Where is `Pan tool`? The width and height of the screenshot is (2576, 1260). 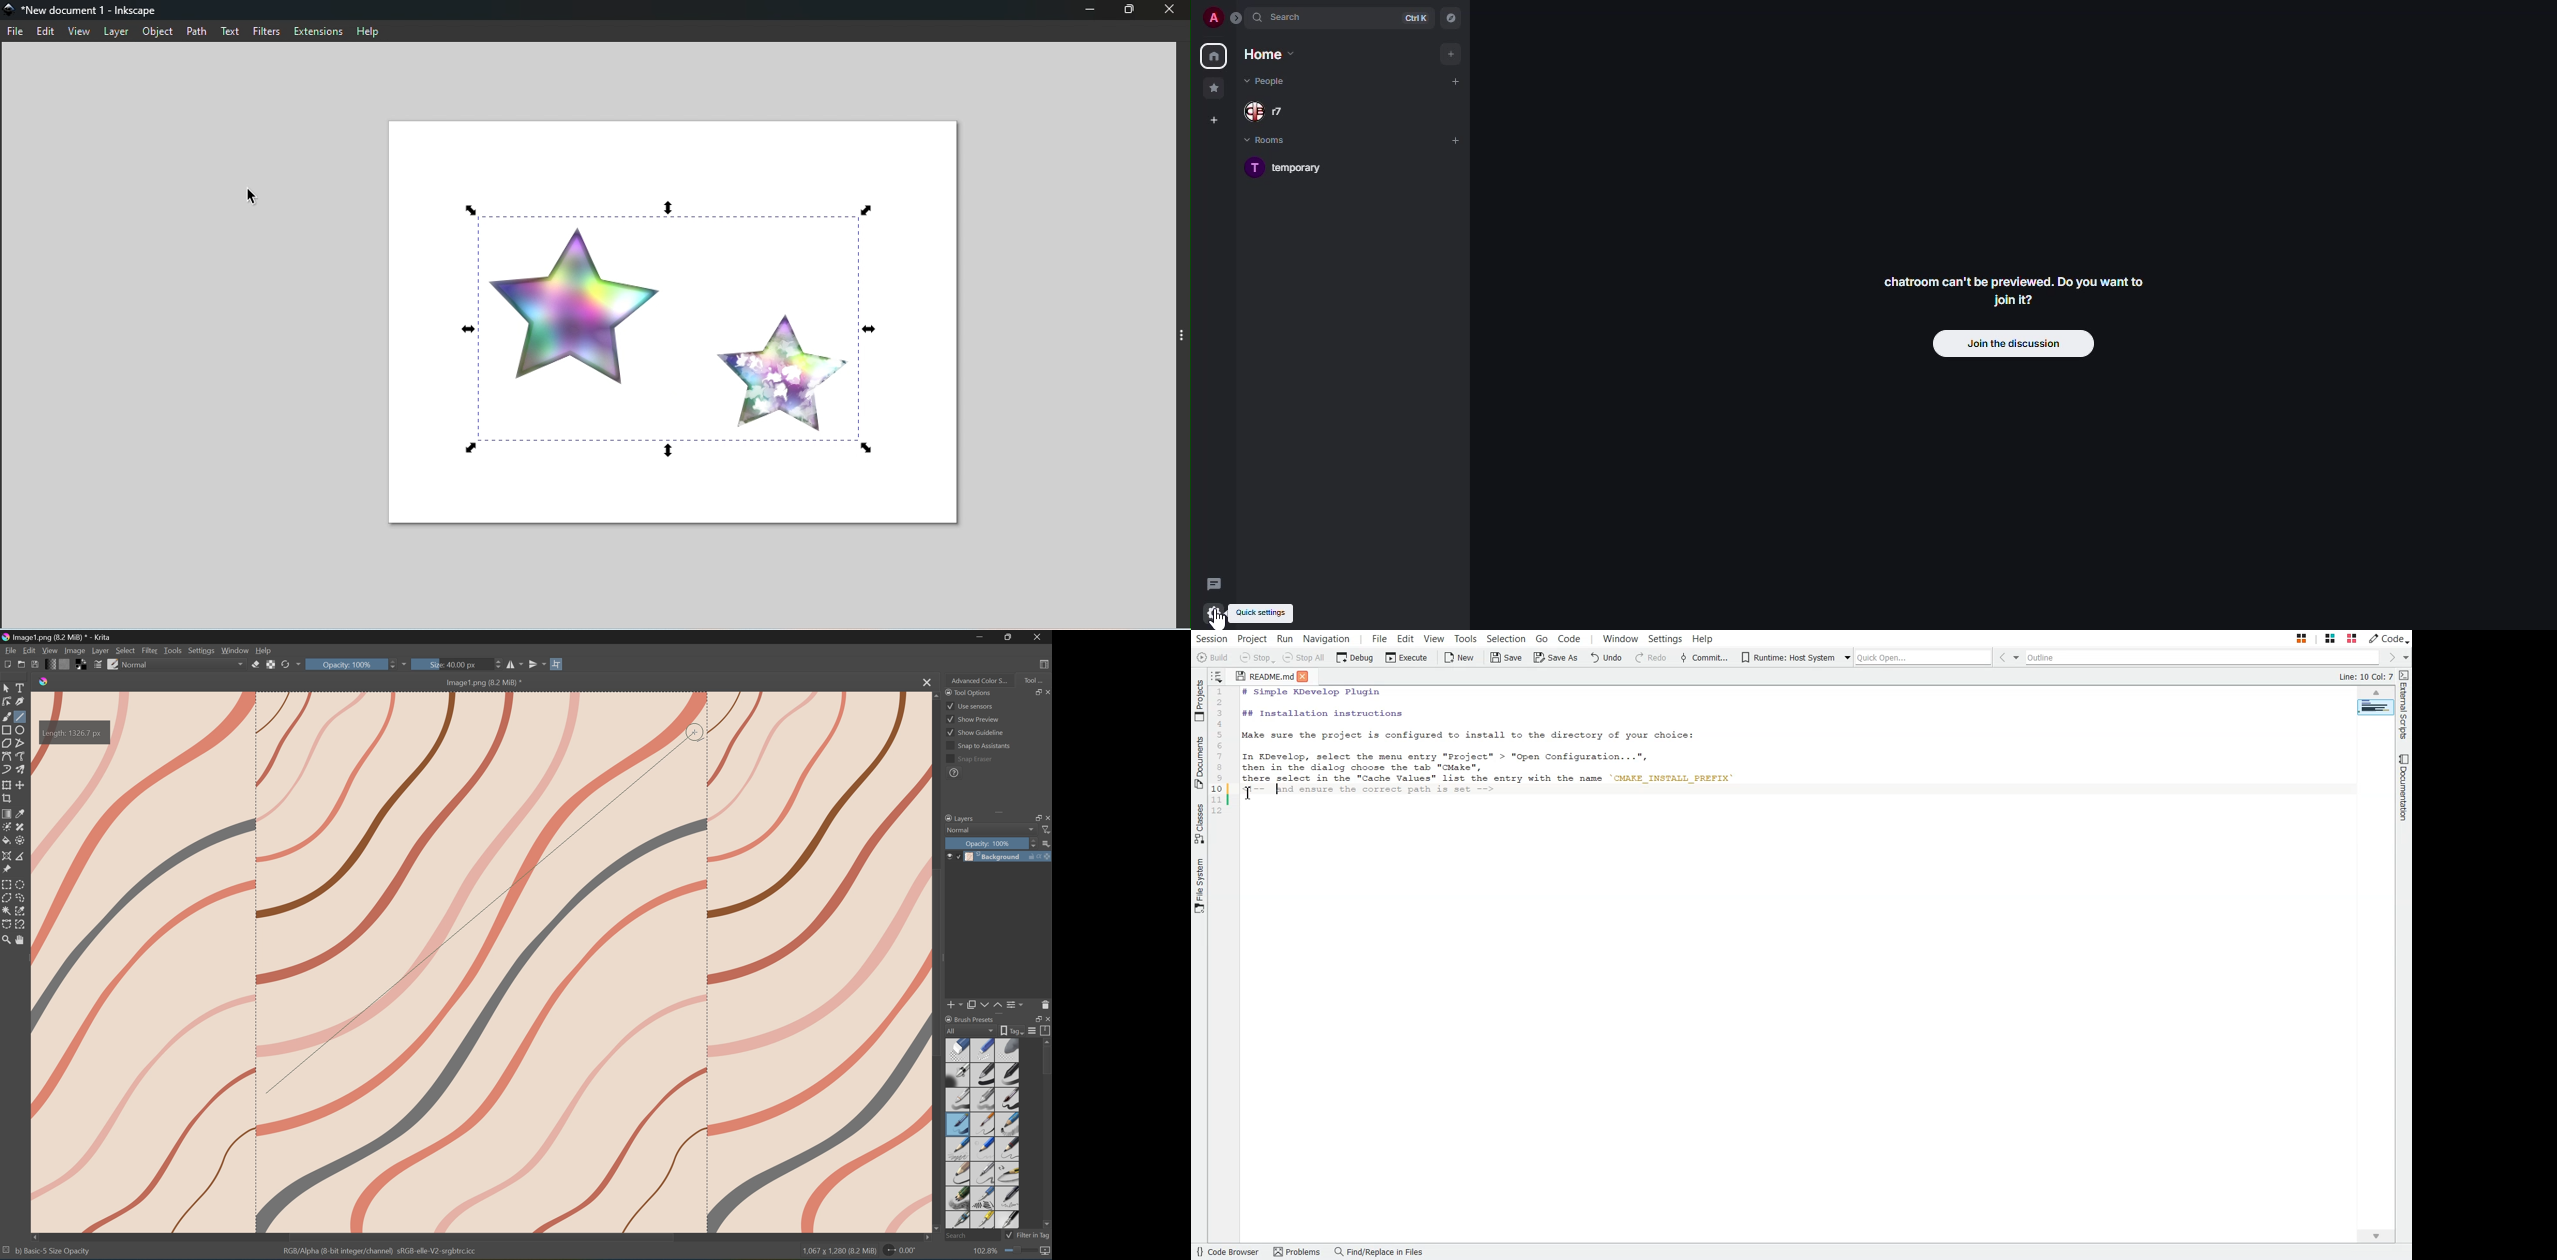 Pan tool is located at coordinates (21, 941).